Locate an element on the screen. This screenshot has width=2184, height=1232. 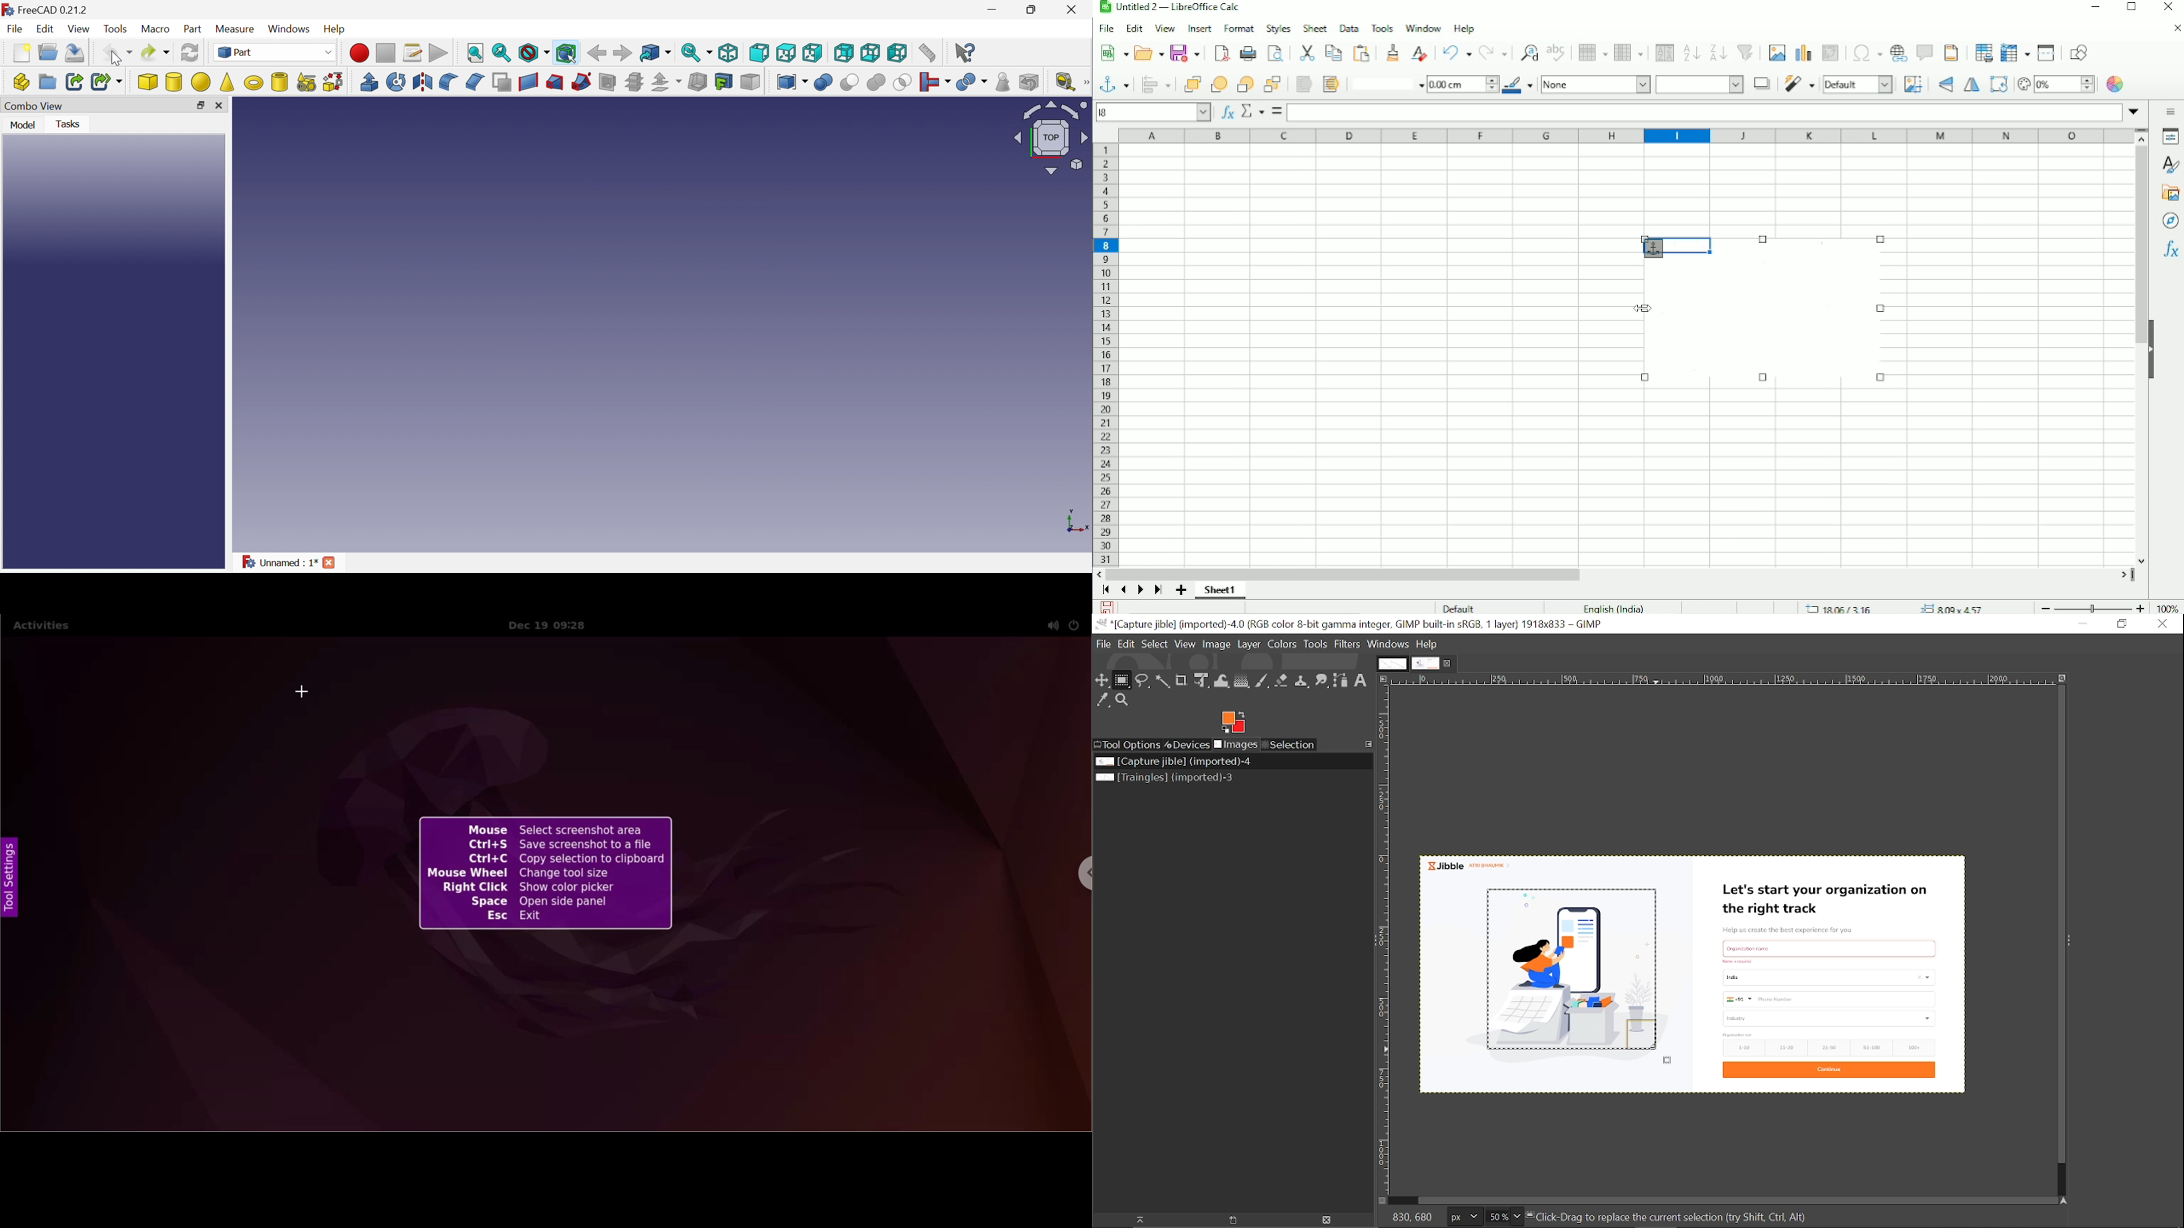
Save is located at coordinates (1185, 54).